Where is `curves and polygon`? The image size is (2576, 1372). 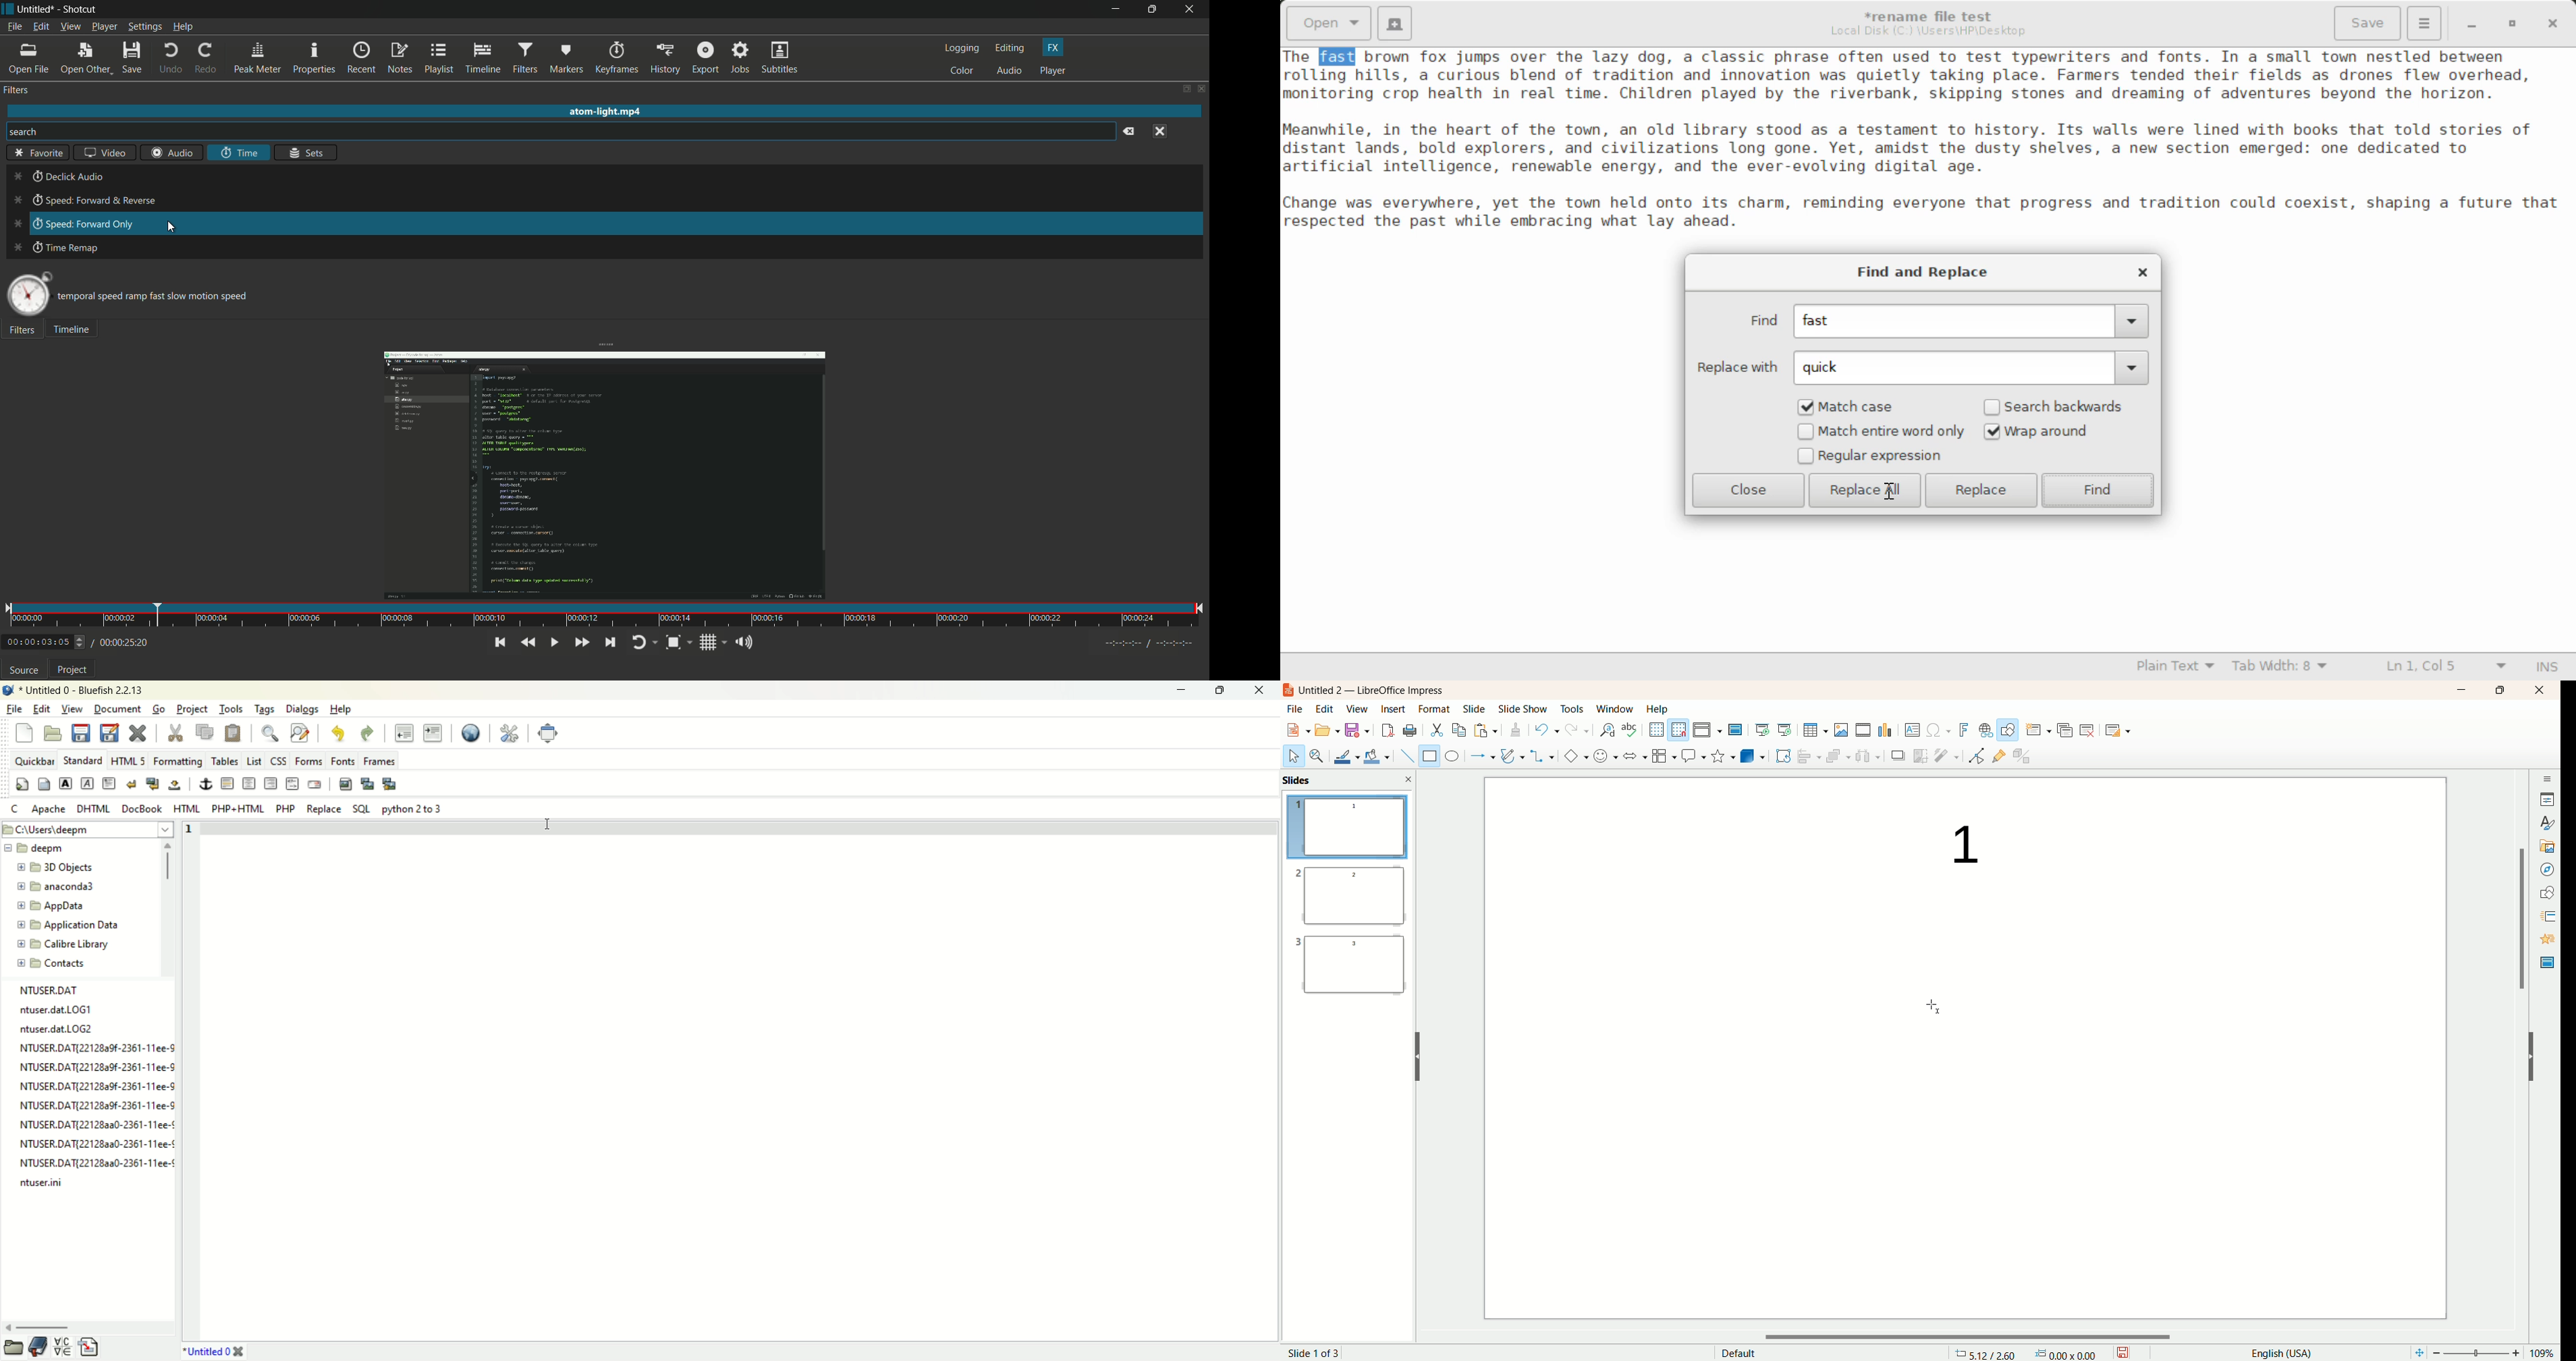 curves and polygon is located at coordinates (1511, 755).